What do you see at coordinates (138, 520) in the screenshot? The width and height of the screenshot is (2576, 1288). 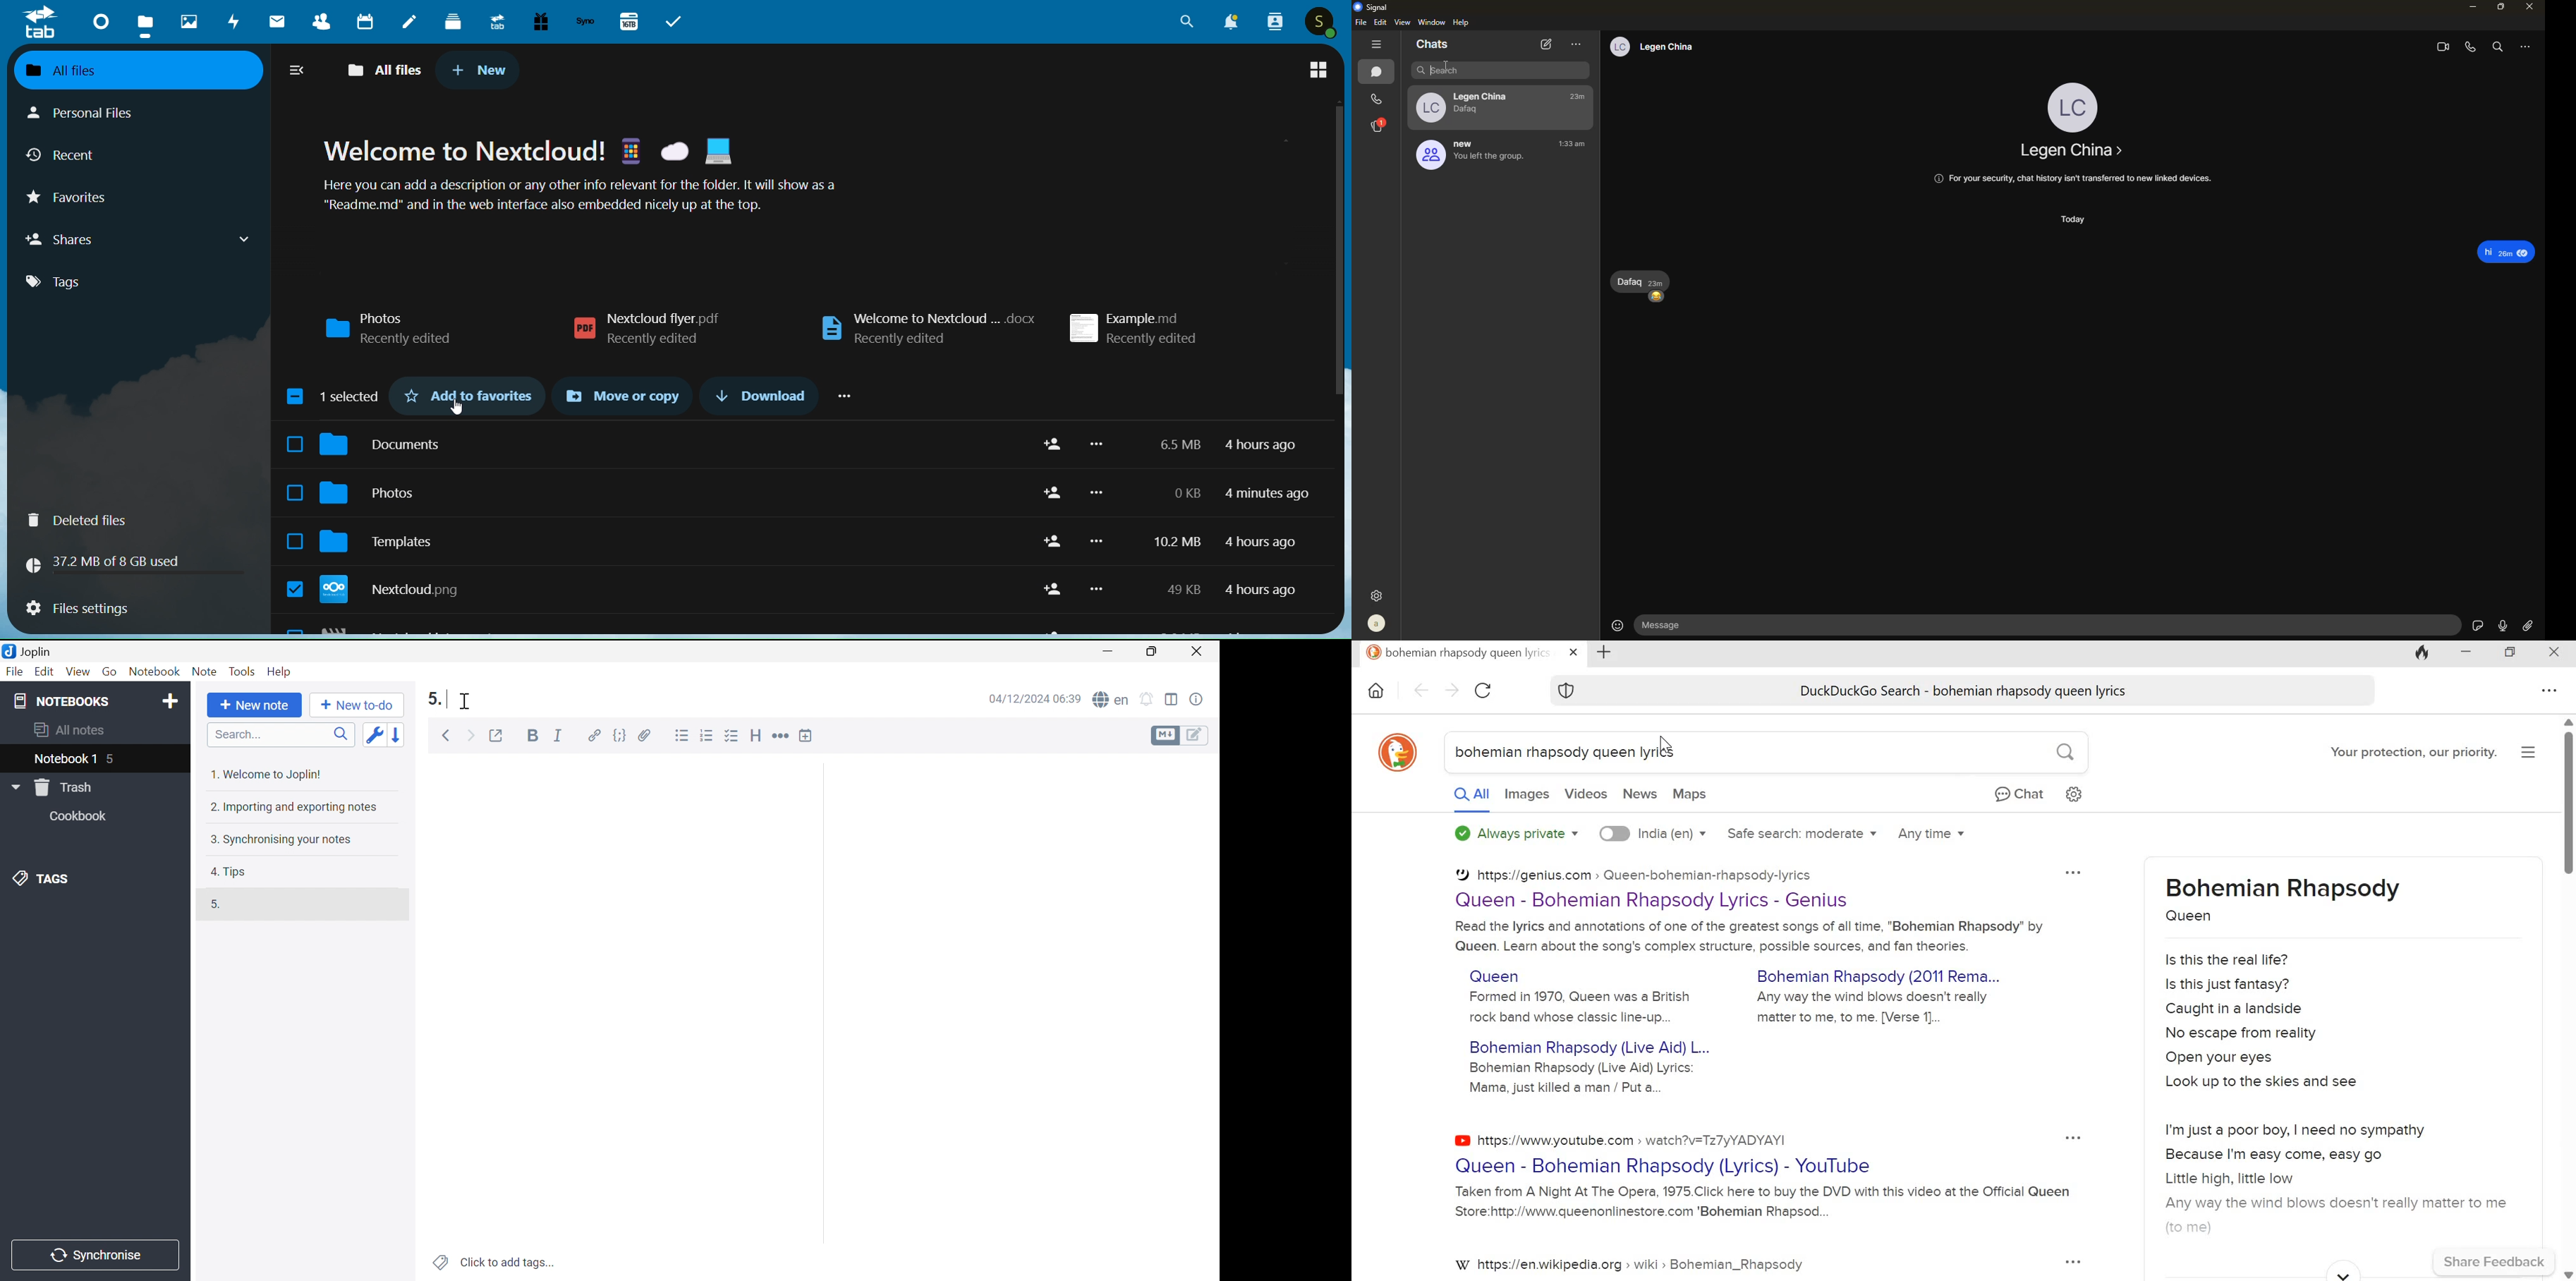 I see `Deleted files` at bounding box center [138, 520].